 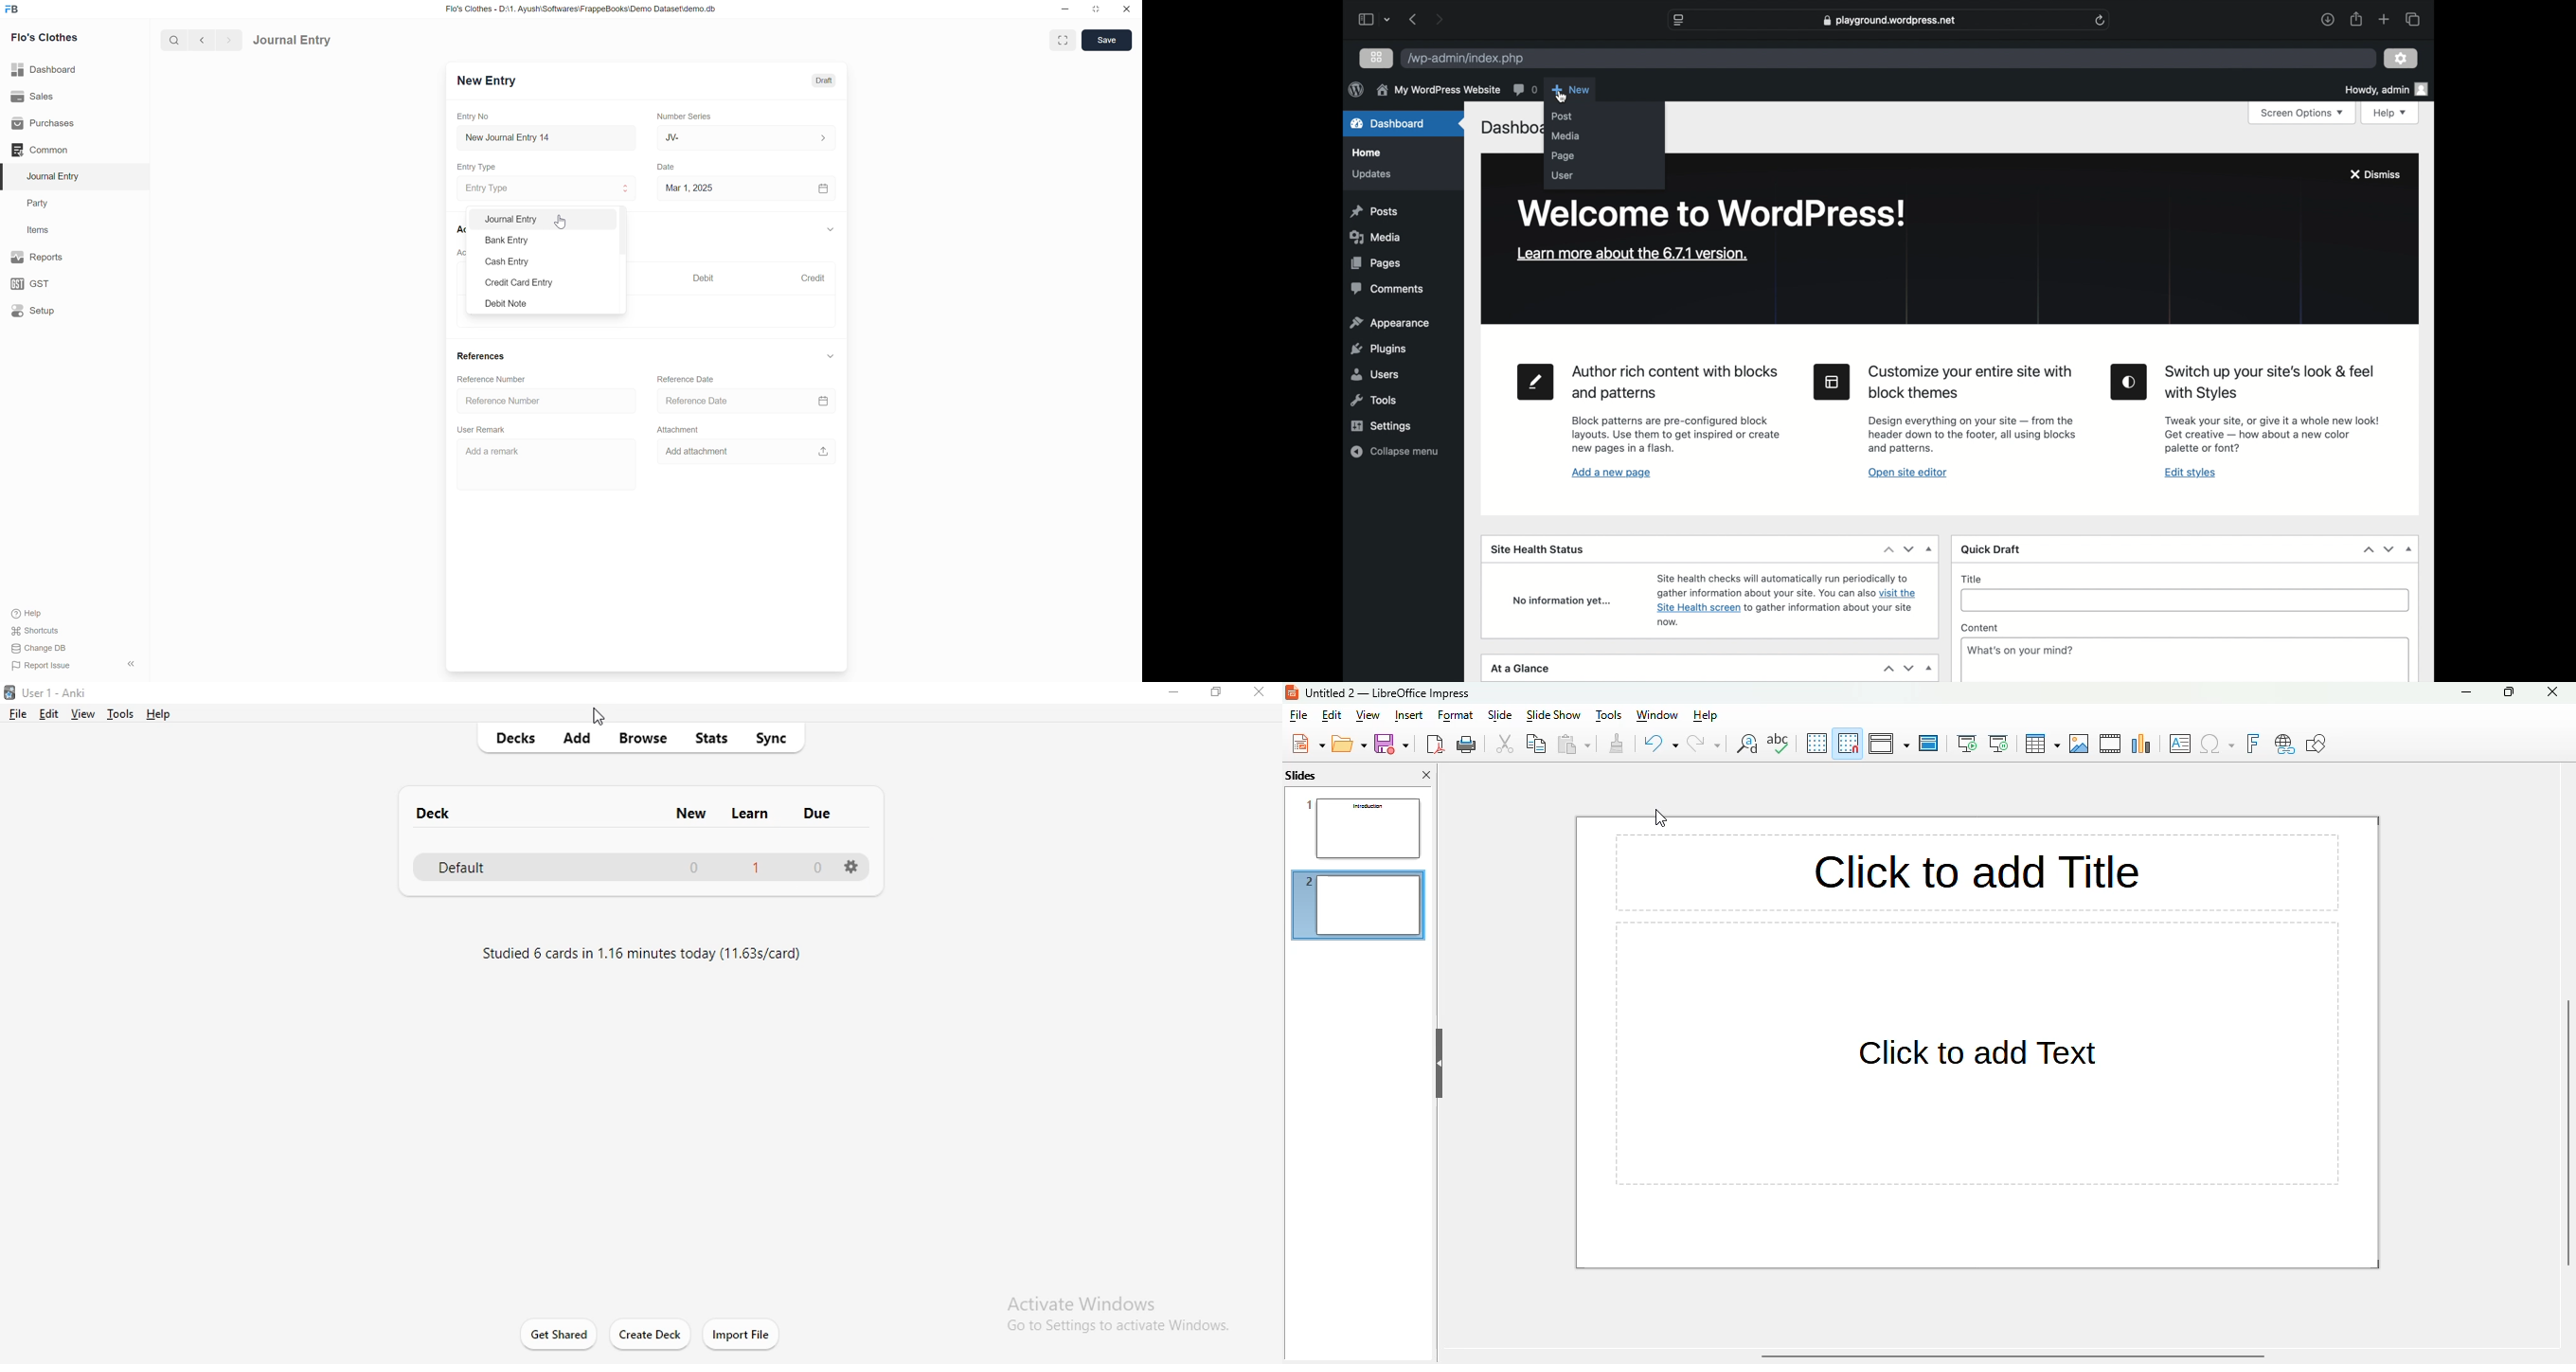 What do you see at coordinates (1301, 775) in the screenshot?
I see `slides` at bounding box center [1301, 775].